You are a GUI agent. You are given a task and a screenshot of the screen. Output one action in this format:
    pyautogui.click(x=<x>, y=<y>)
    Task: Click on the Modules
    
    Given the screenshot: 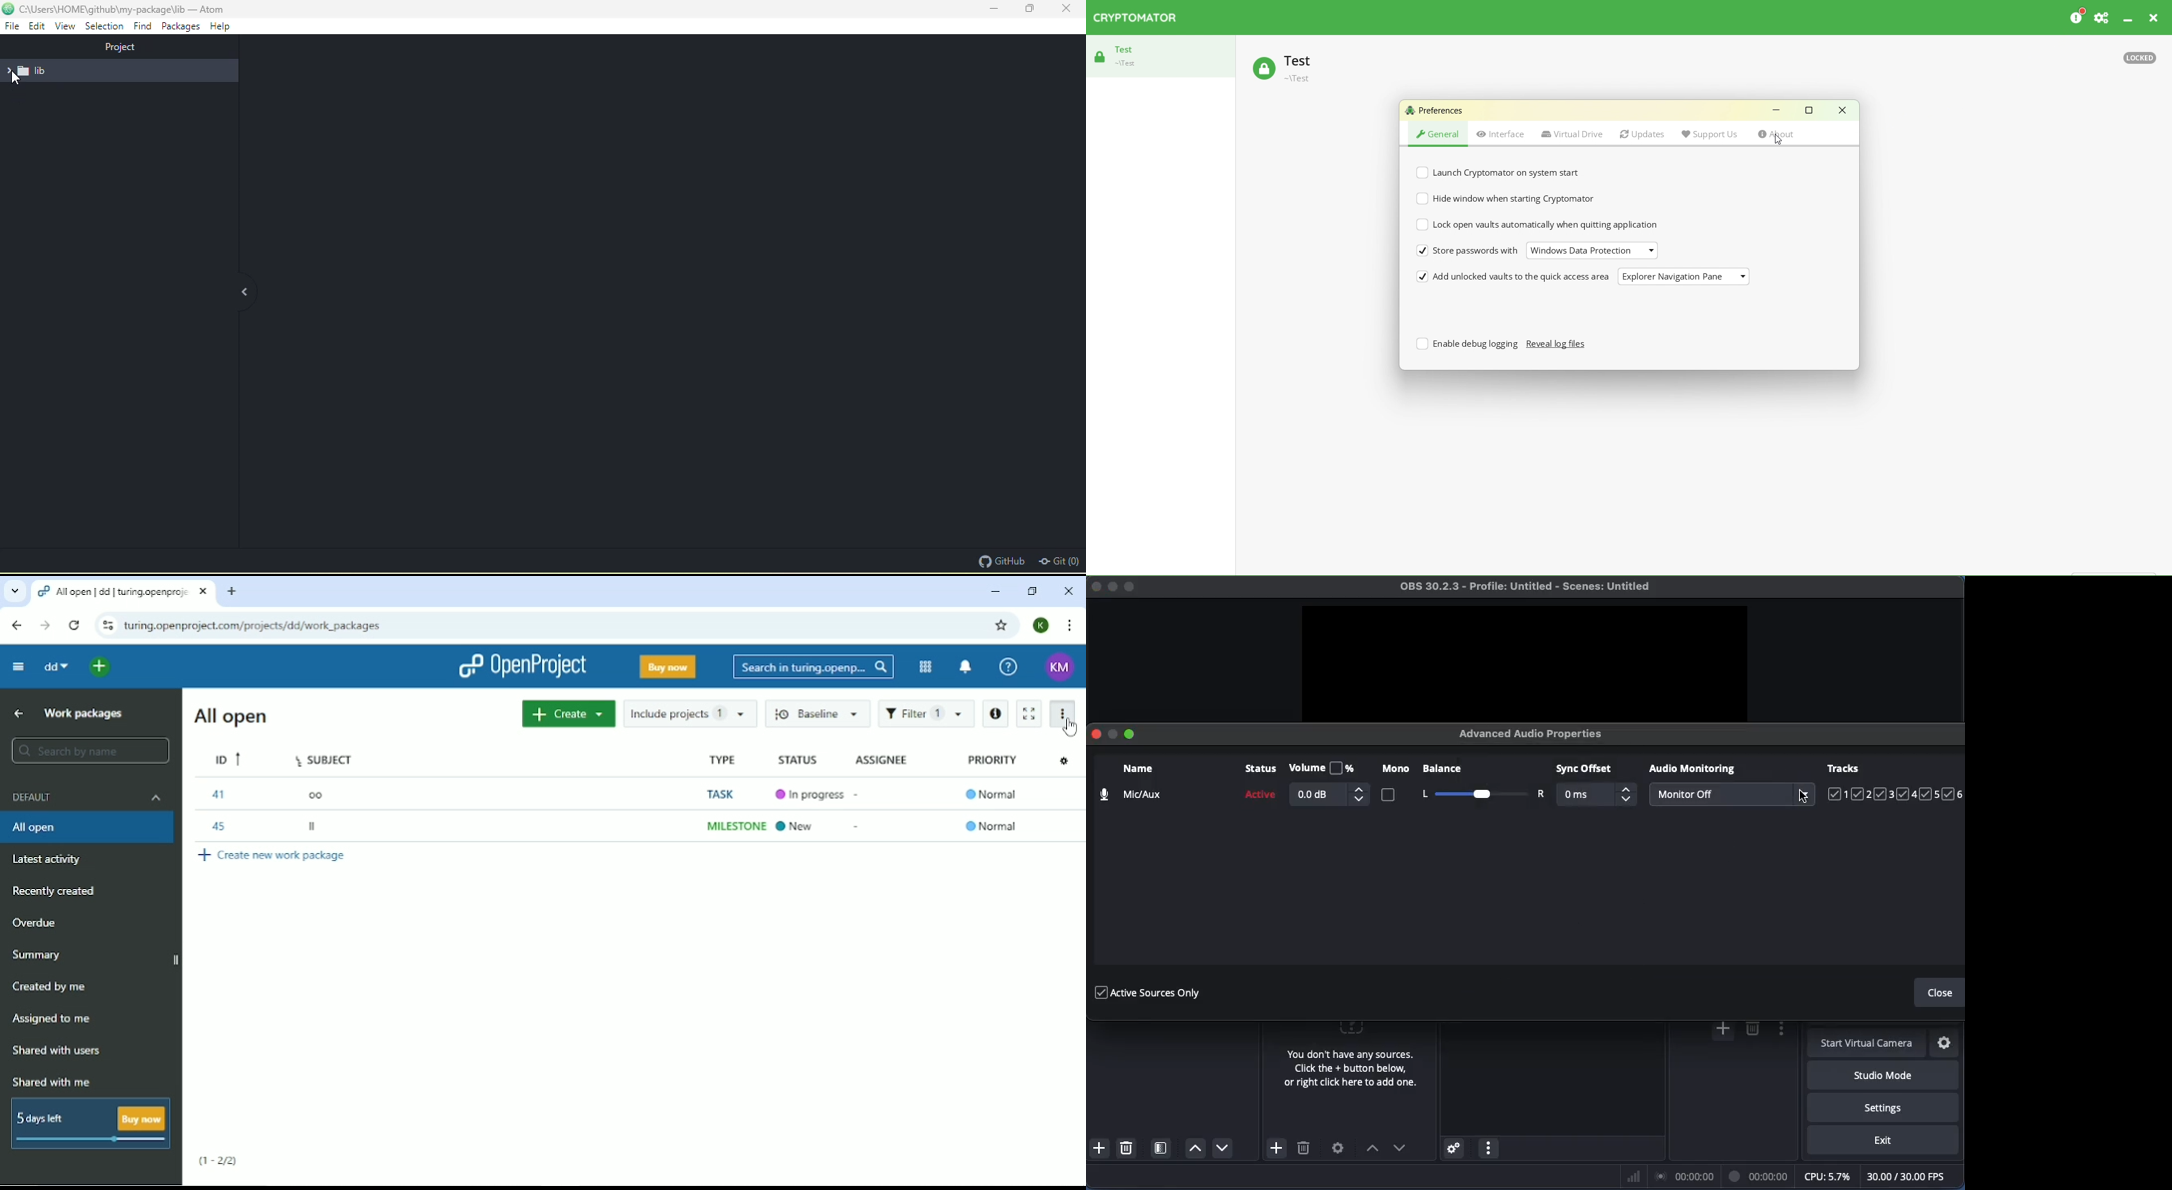 What is the action you would take?
    pyautogui.click(x=924, y=666)
    